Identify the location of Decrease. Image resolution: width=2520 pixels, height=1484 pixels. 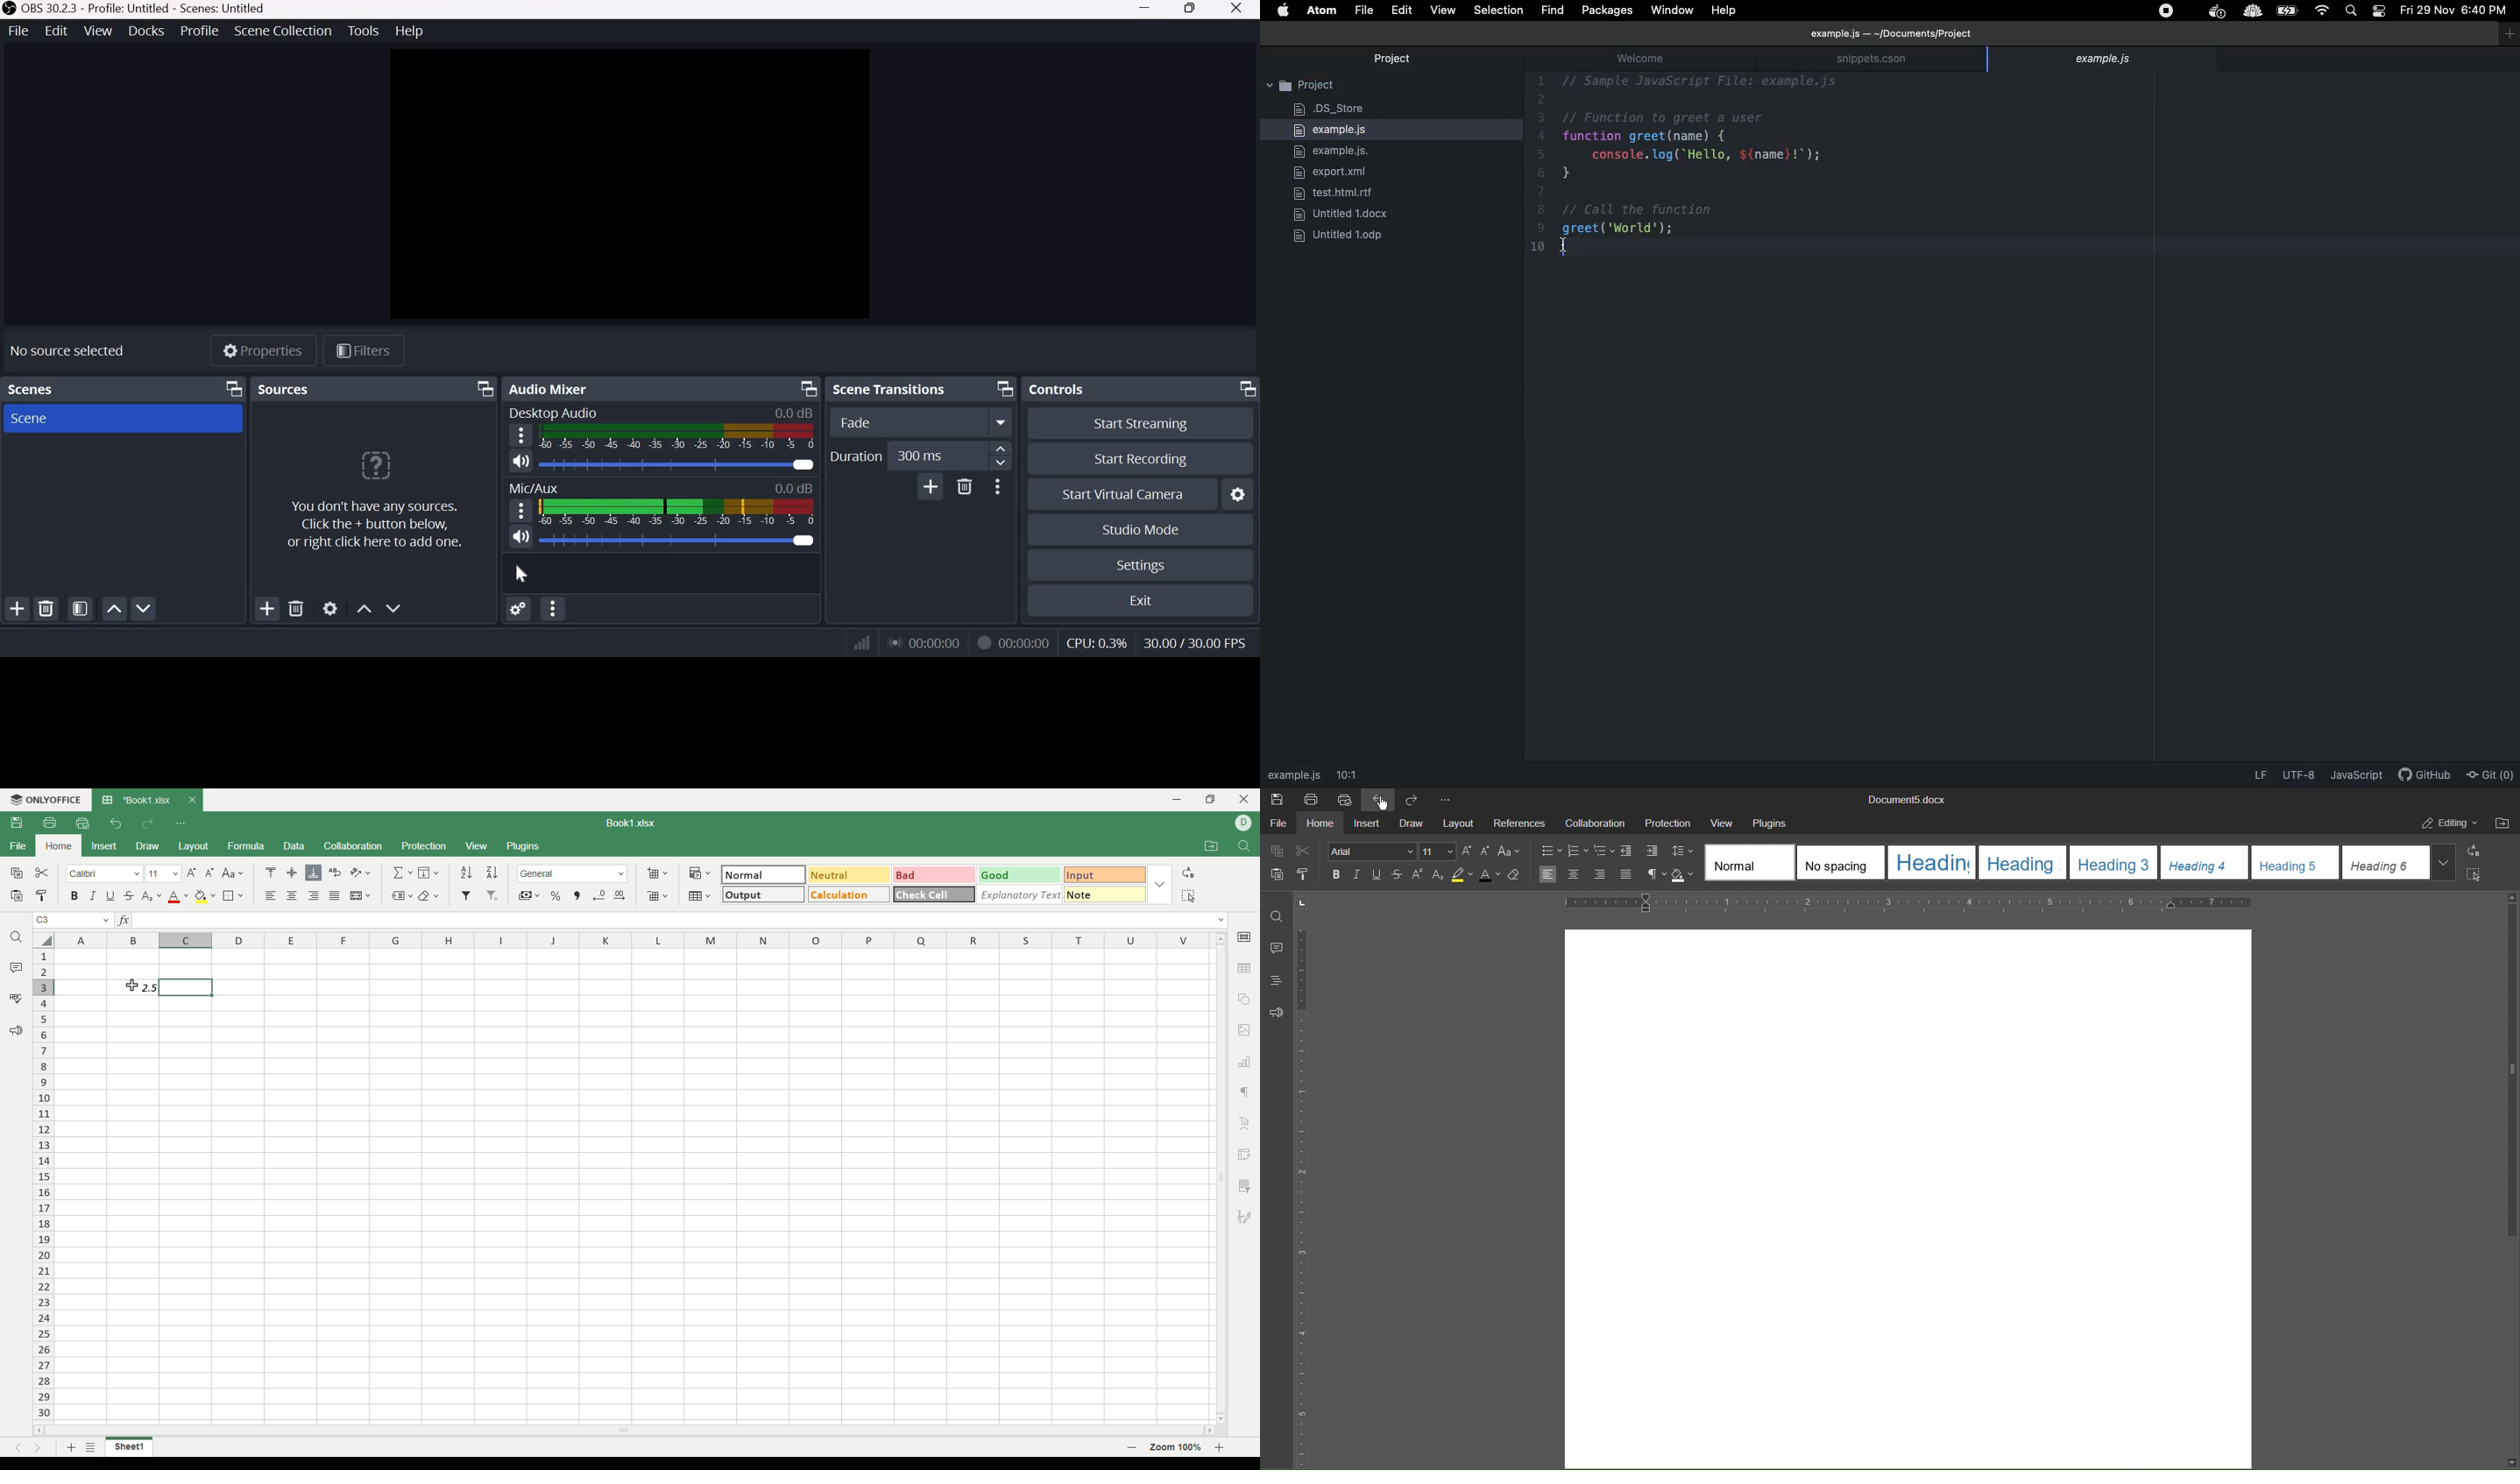
(1003, 465).